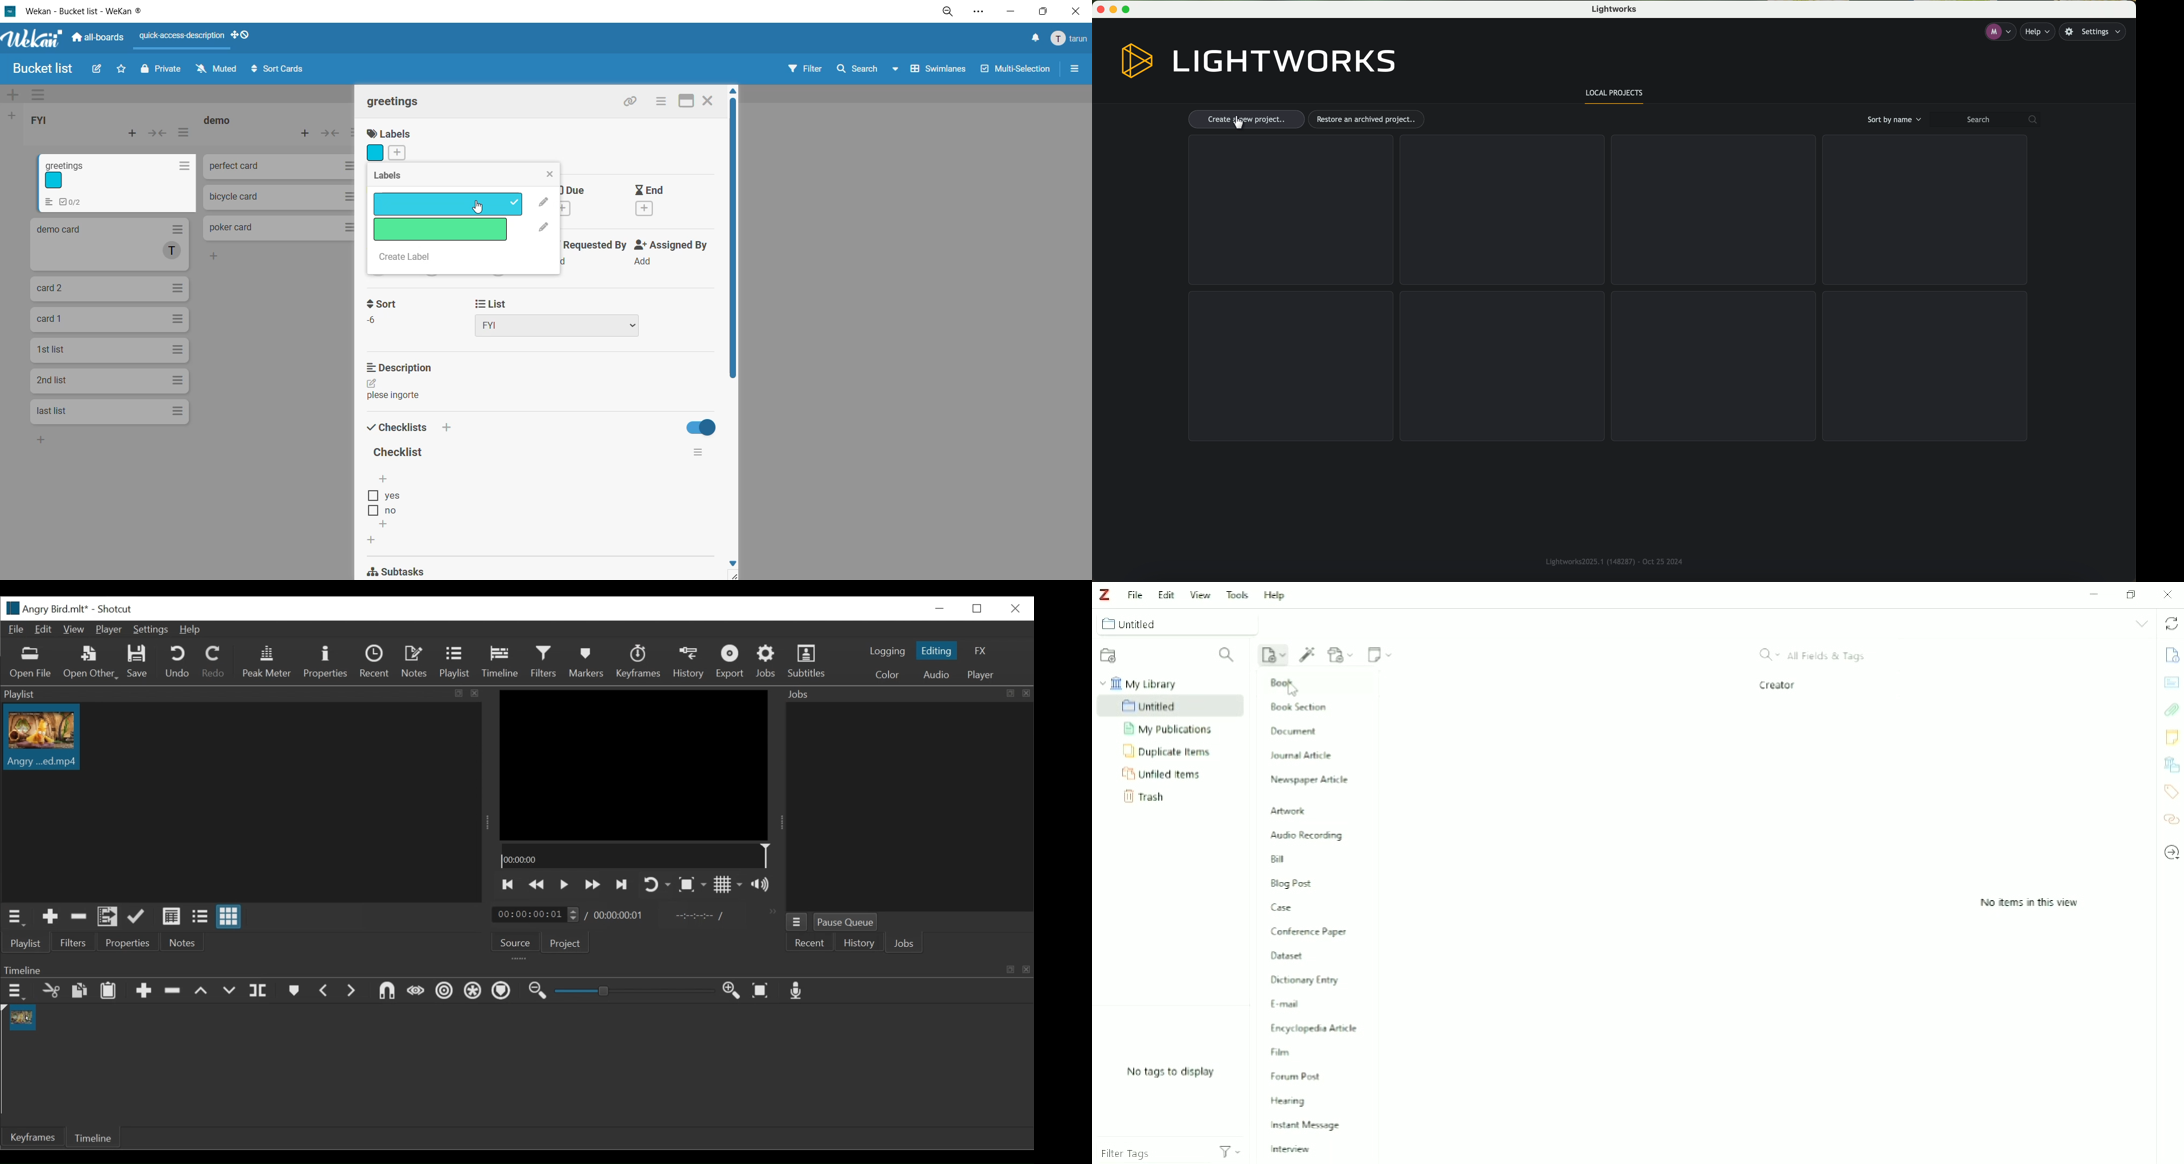  I want to click on Zoom Slider, so click(636, 991).